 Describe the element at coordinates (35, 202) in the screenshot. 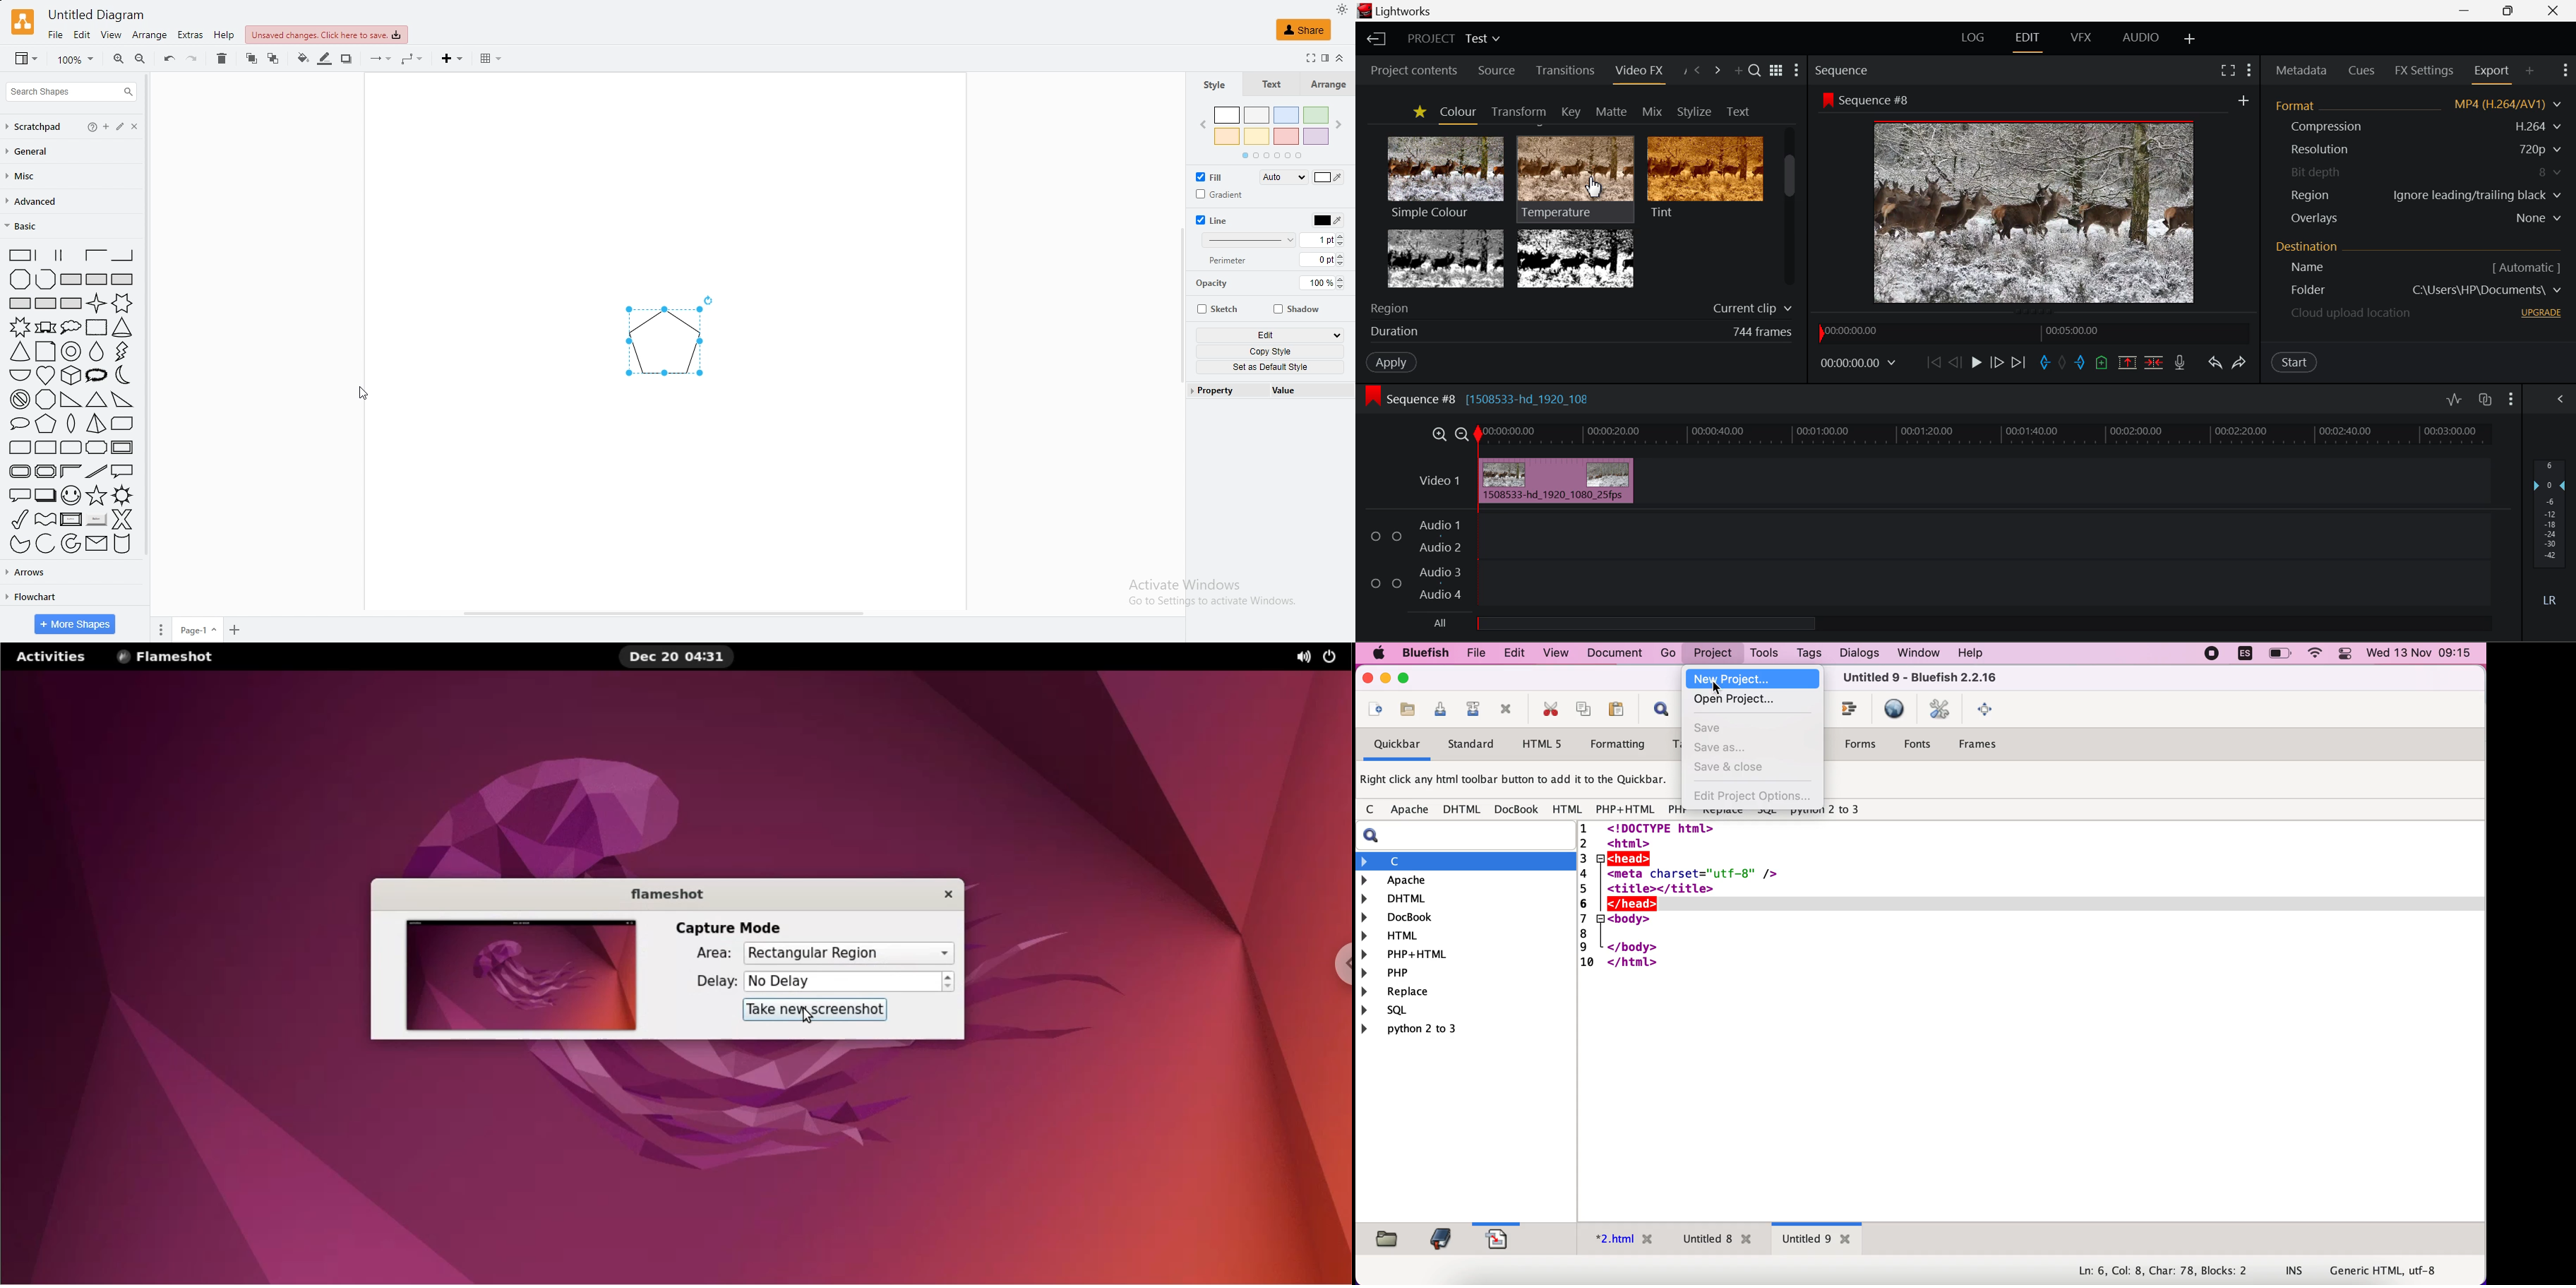

I see `advanced` at that location.